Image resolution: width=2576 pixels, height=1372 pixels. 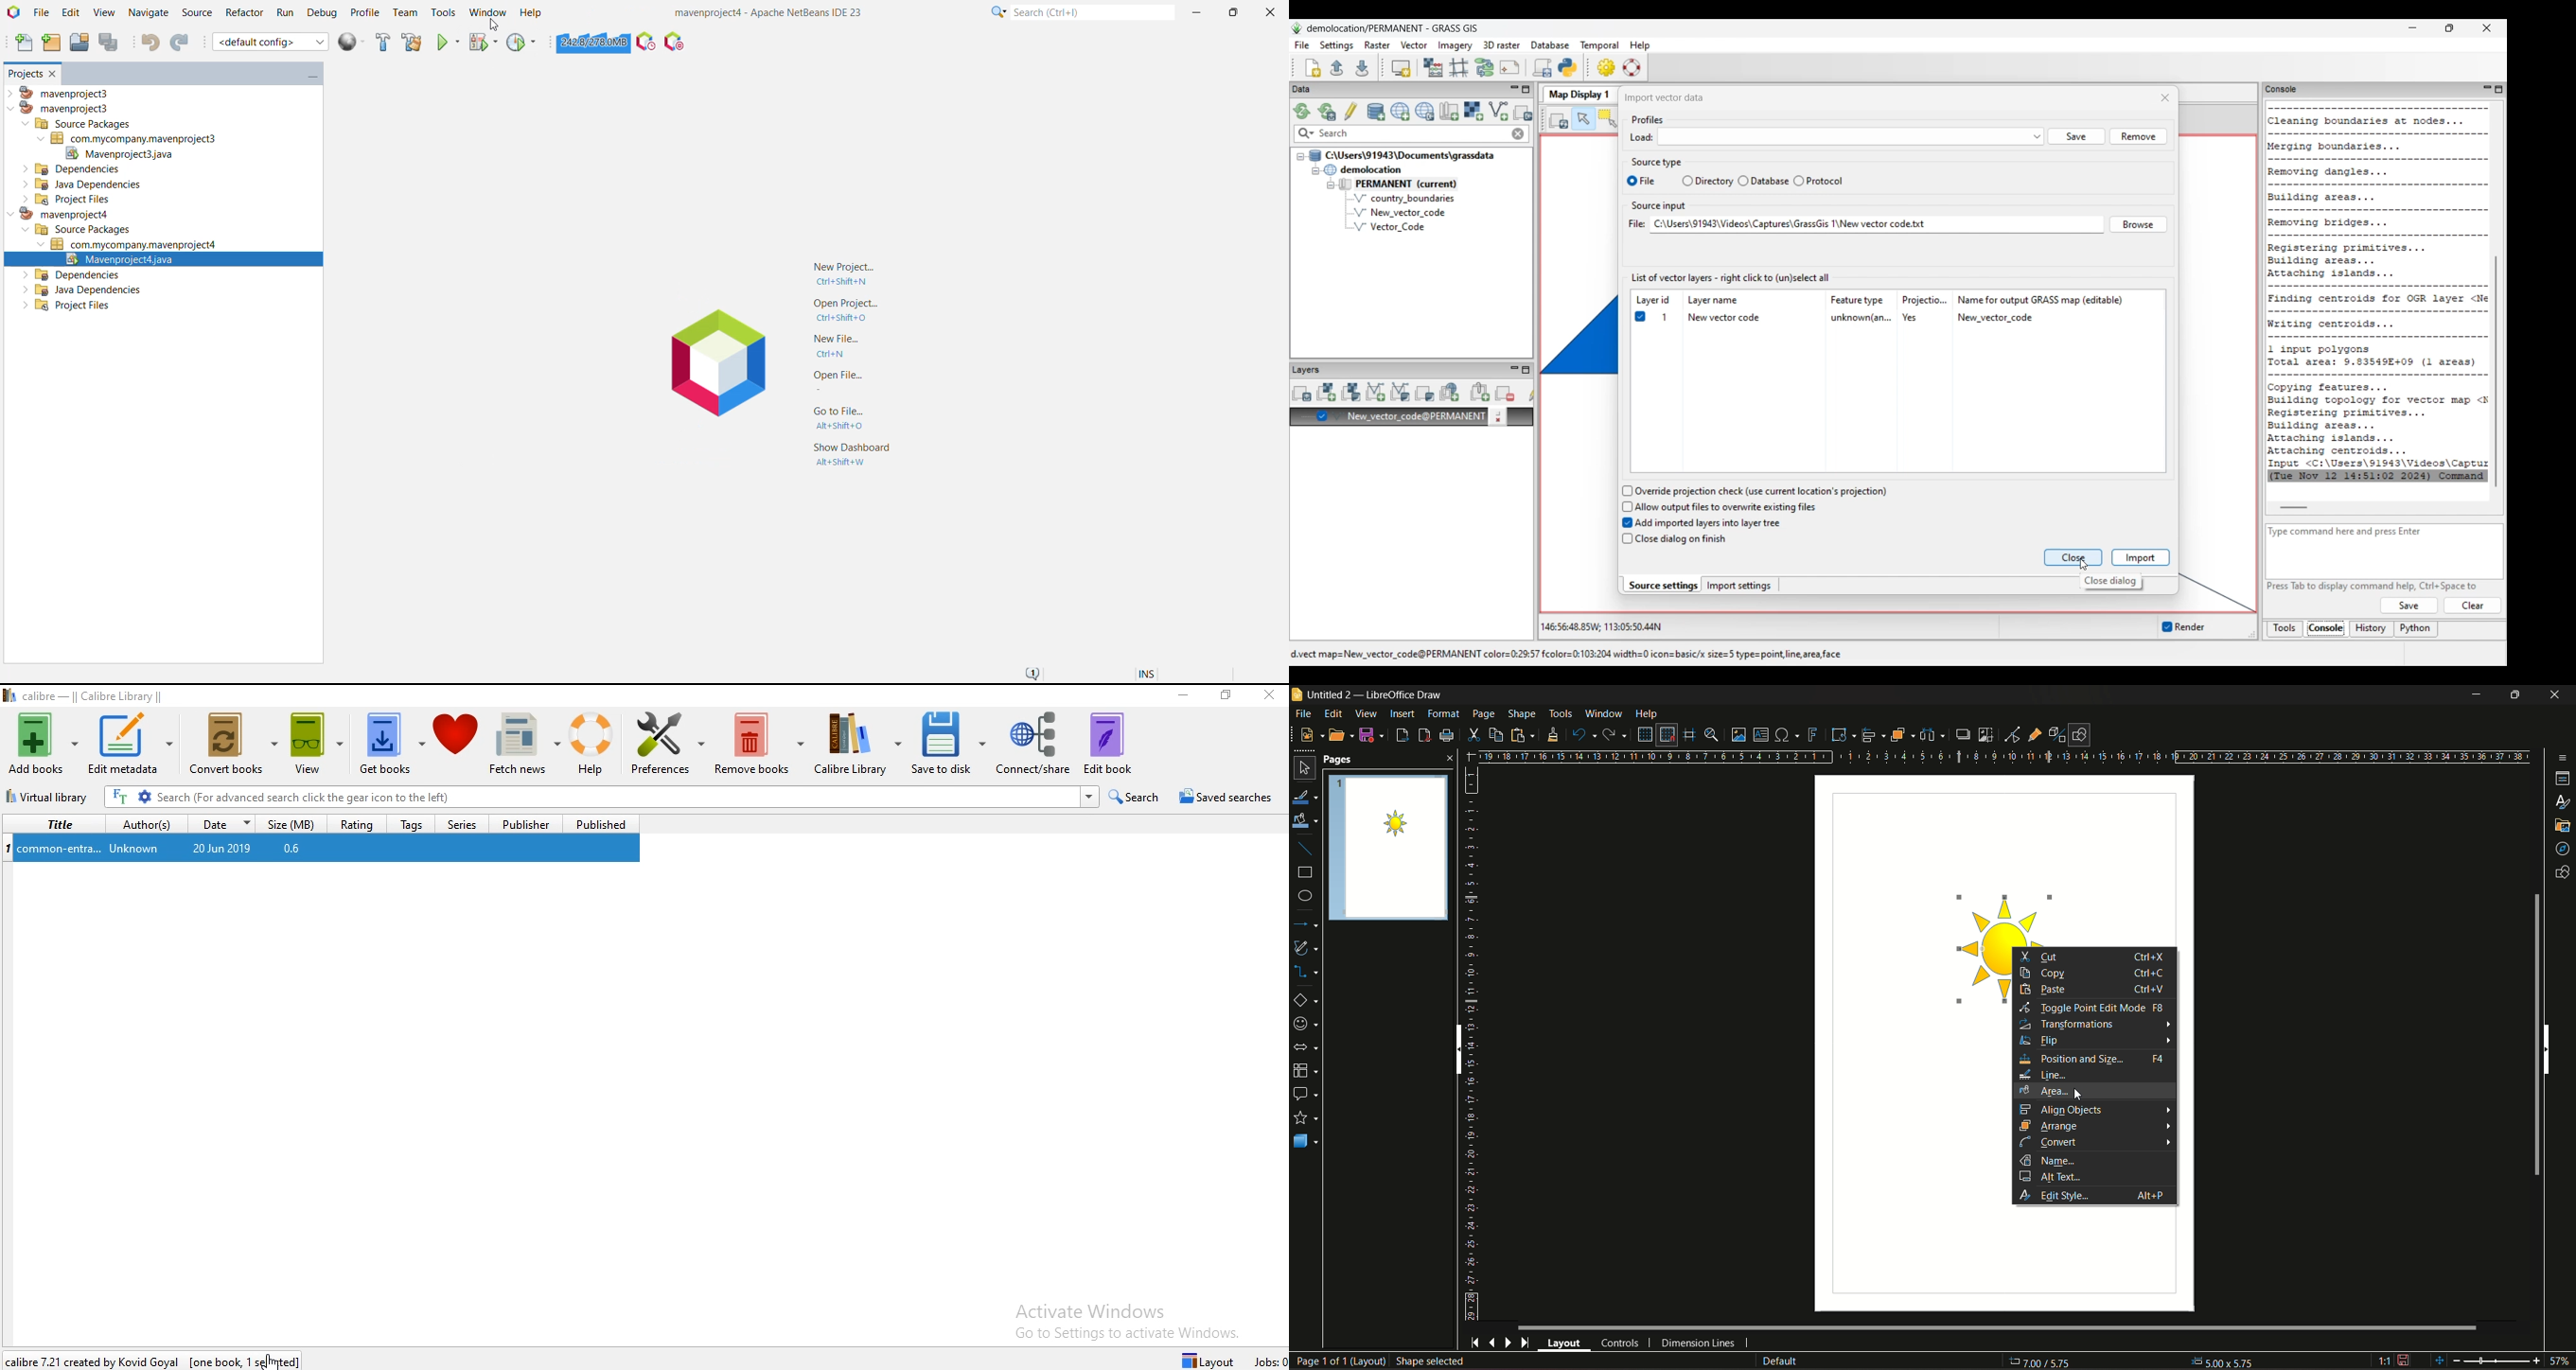 What do you see at coordinates (489, 25) in the screenshot?
I see `Cursor` at bounding box center [489, 25].